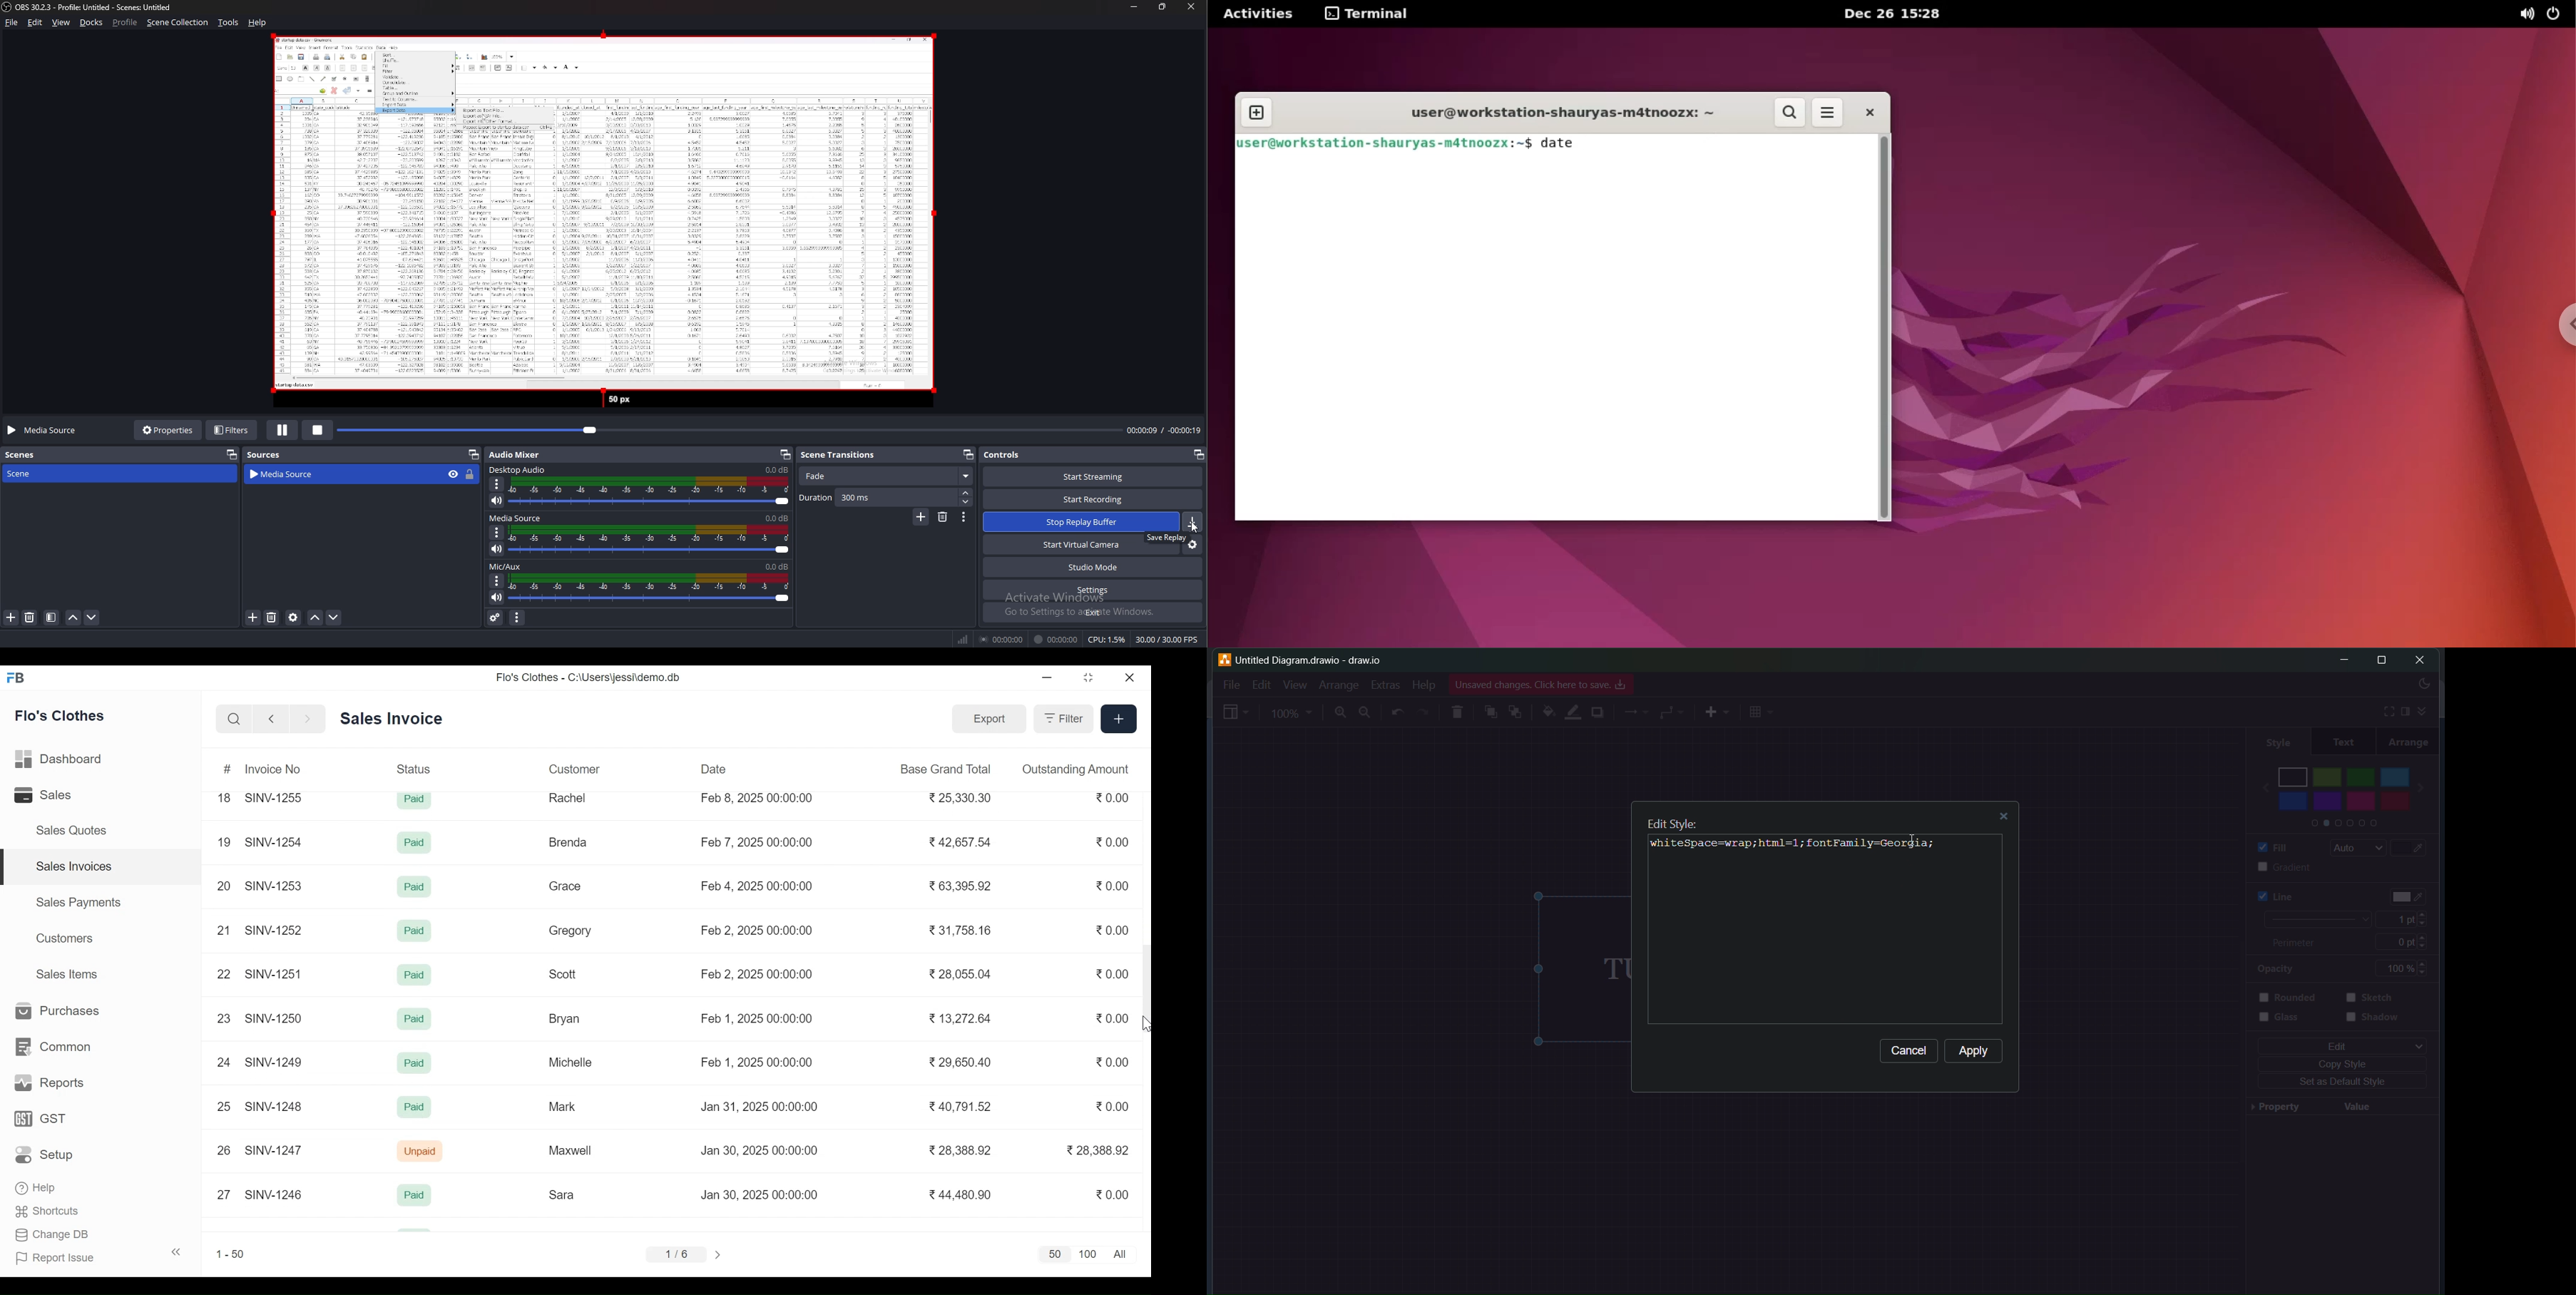  What do you see at coordinates (1598, 714) in the screenshot?
I see `shadow` at bounding box center [1598, 714].